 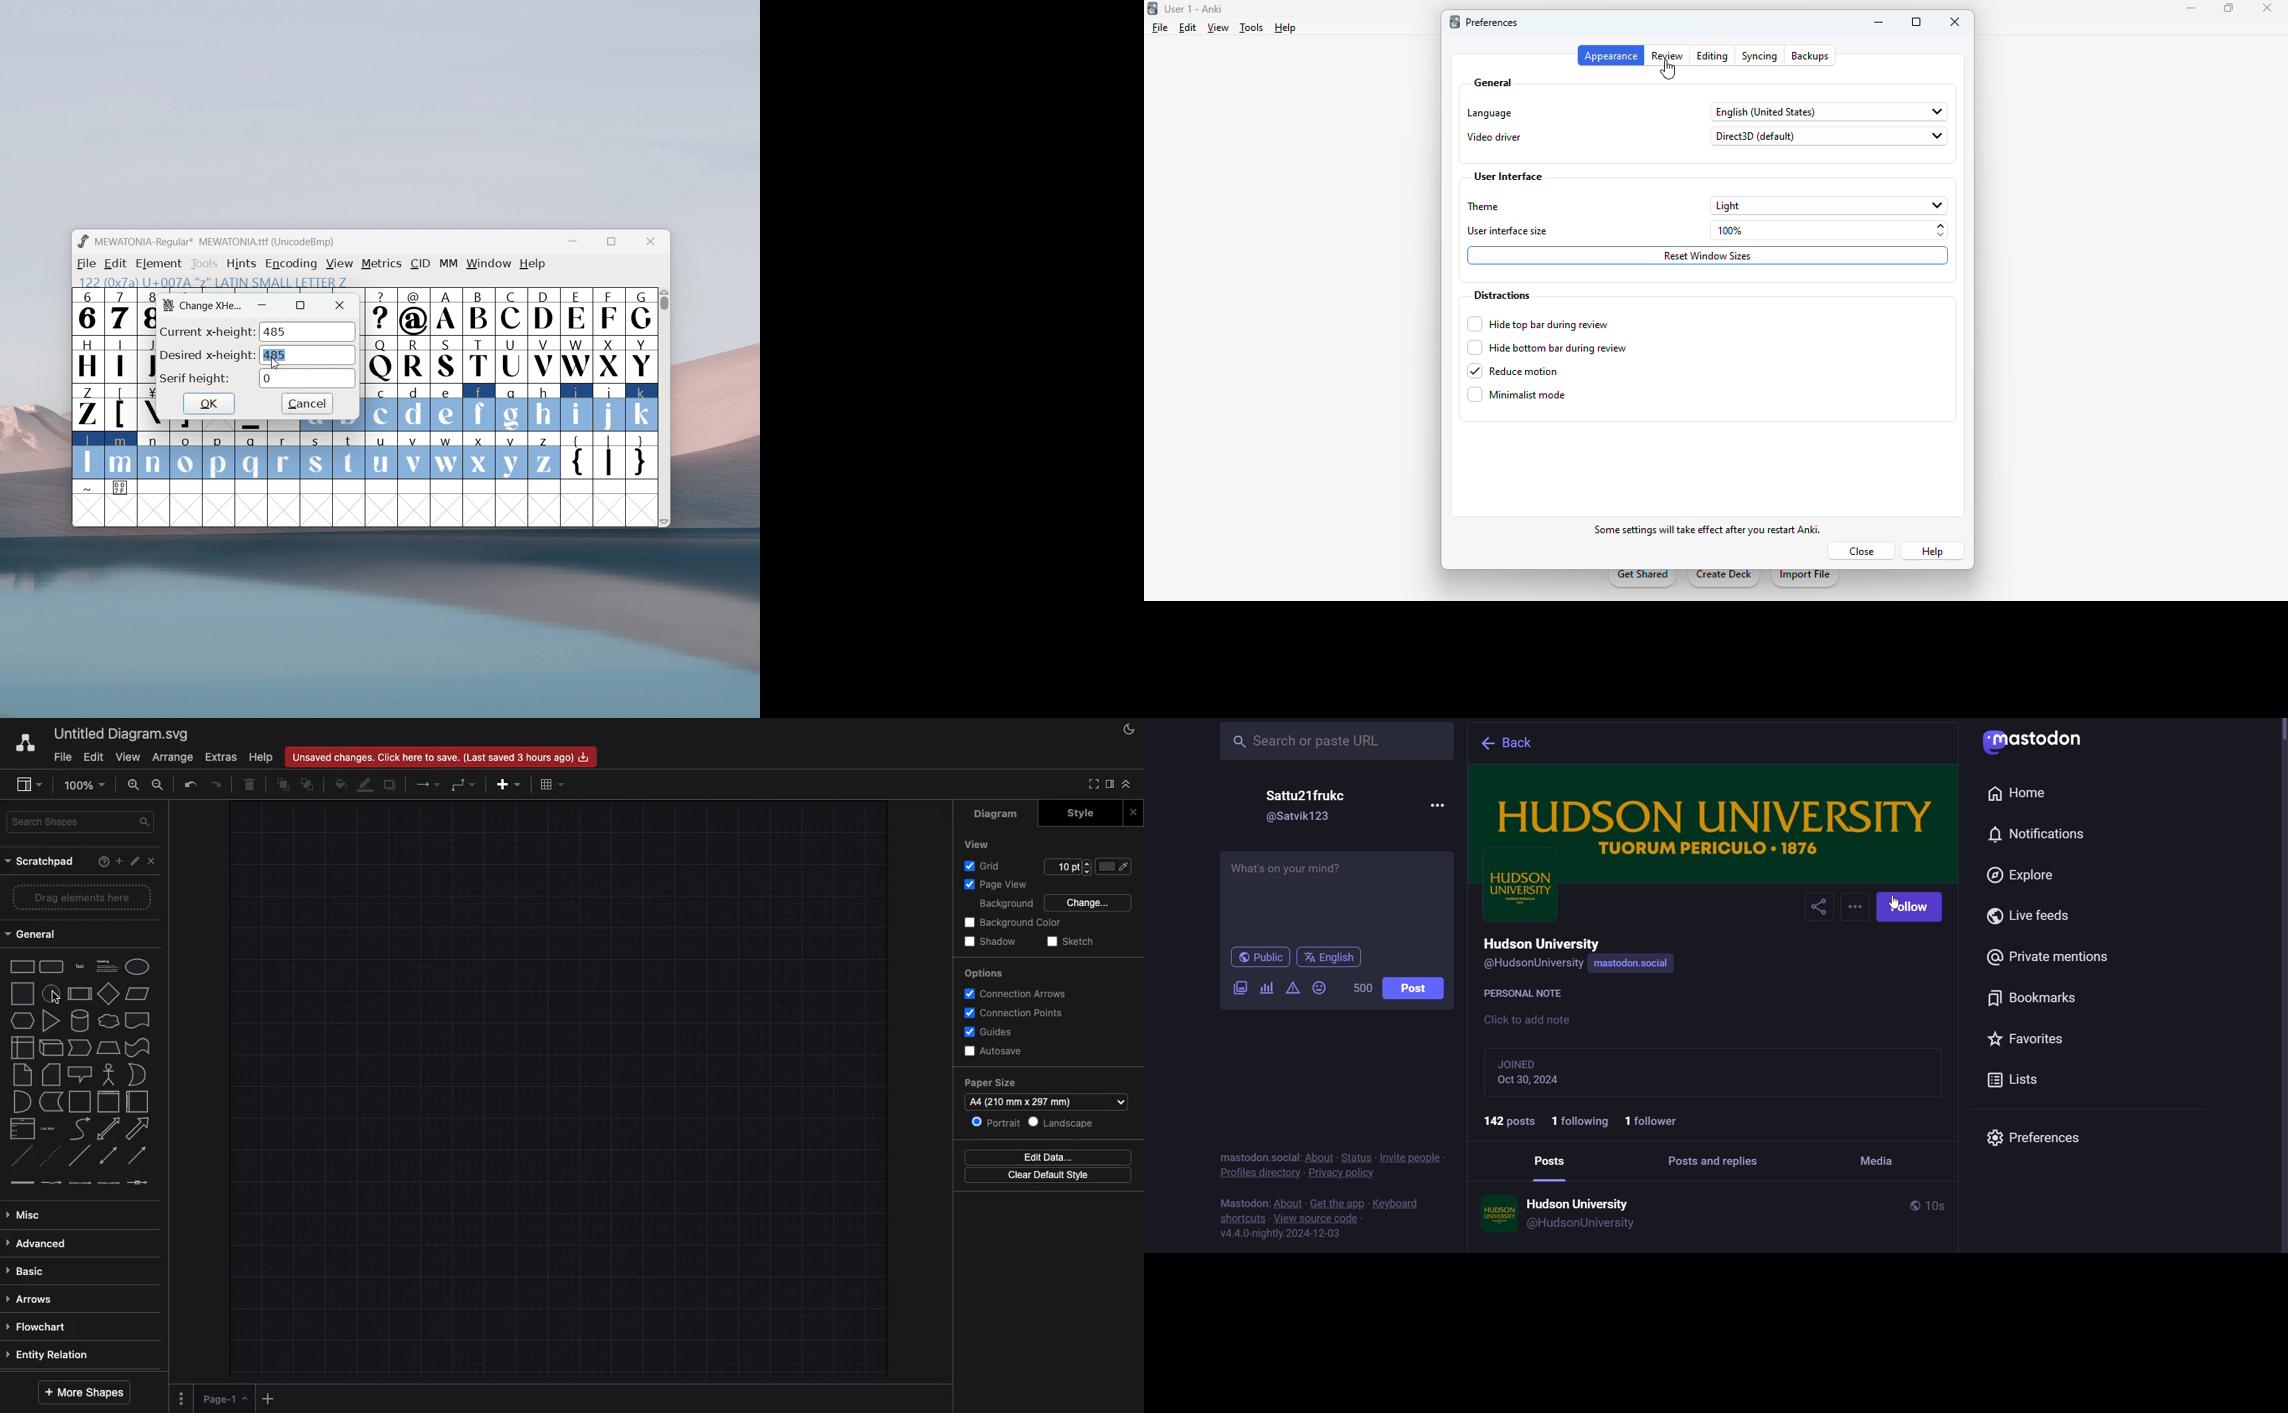 I want to click on about, so click(x=1319, y=1157).